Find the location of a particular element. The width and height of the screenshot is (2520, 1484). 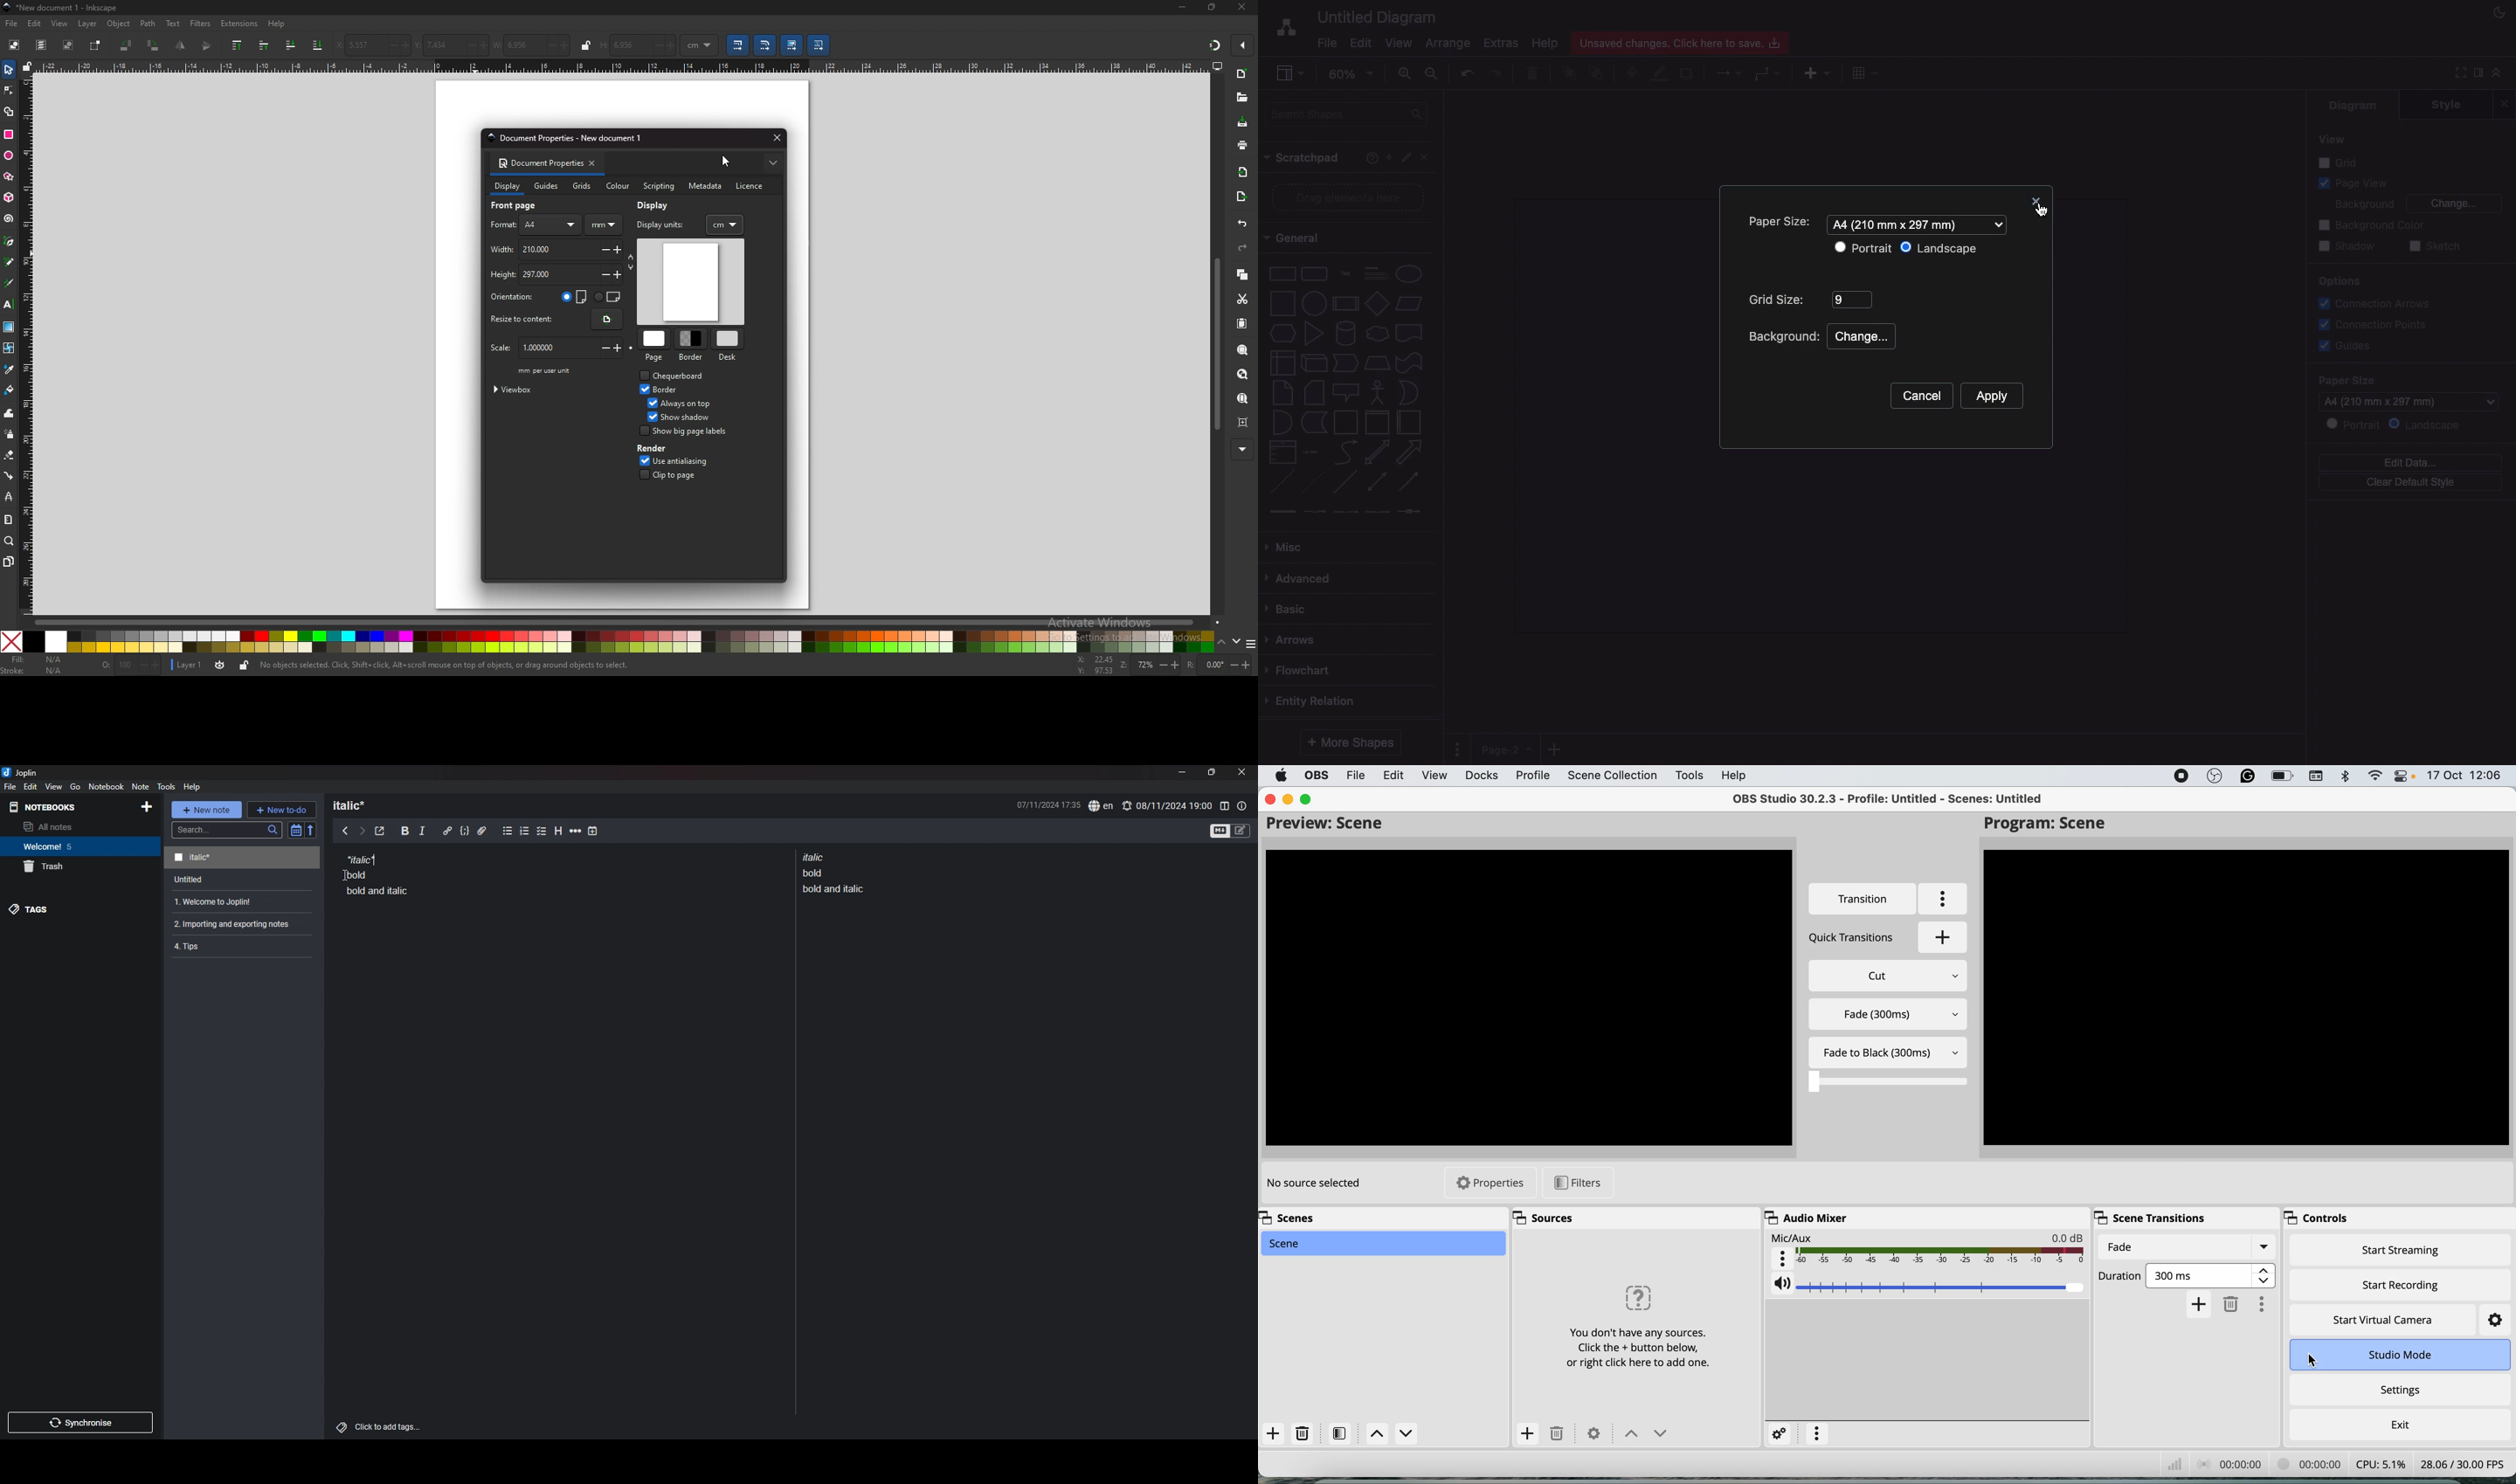

controls is located at coordinates (2322, 1217).